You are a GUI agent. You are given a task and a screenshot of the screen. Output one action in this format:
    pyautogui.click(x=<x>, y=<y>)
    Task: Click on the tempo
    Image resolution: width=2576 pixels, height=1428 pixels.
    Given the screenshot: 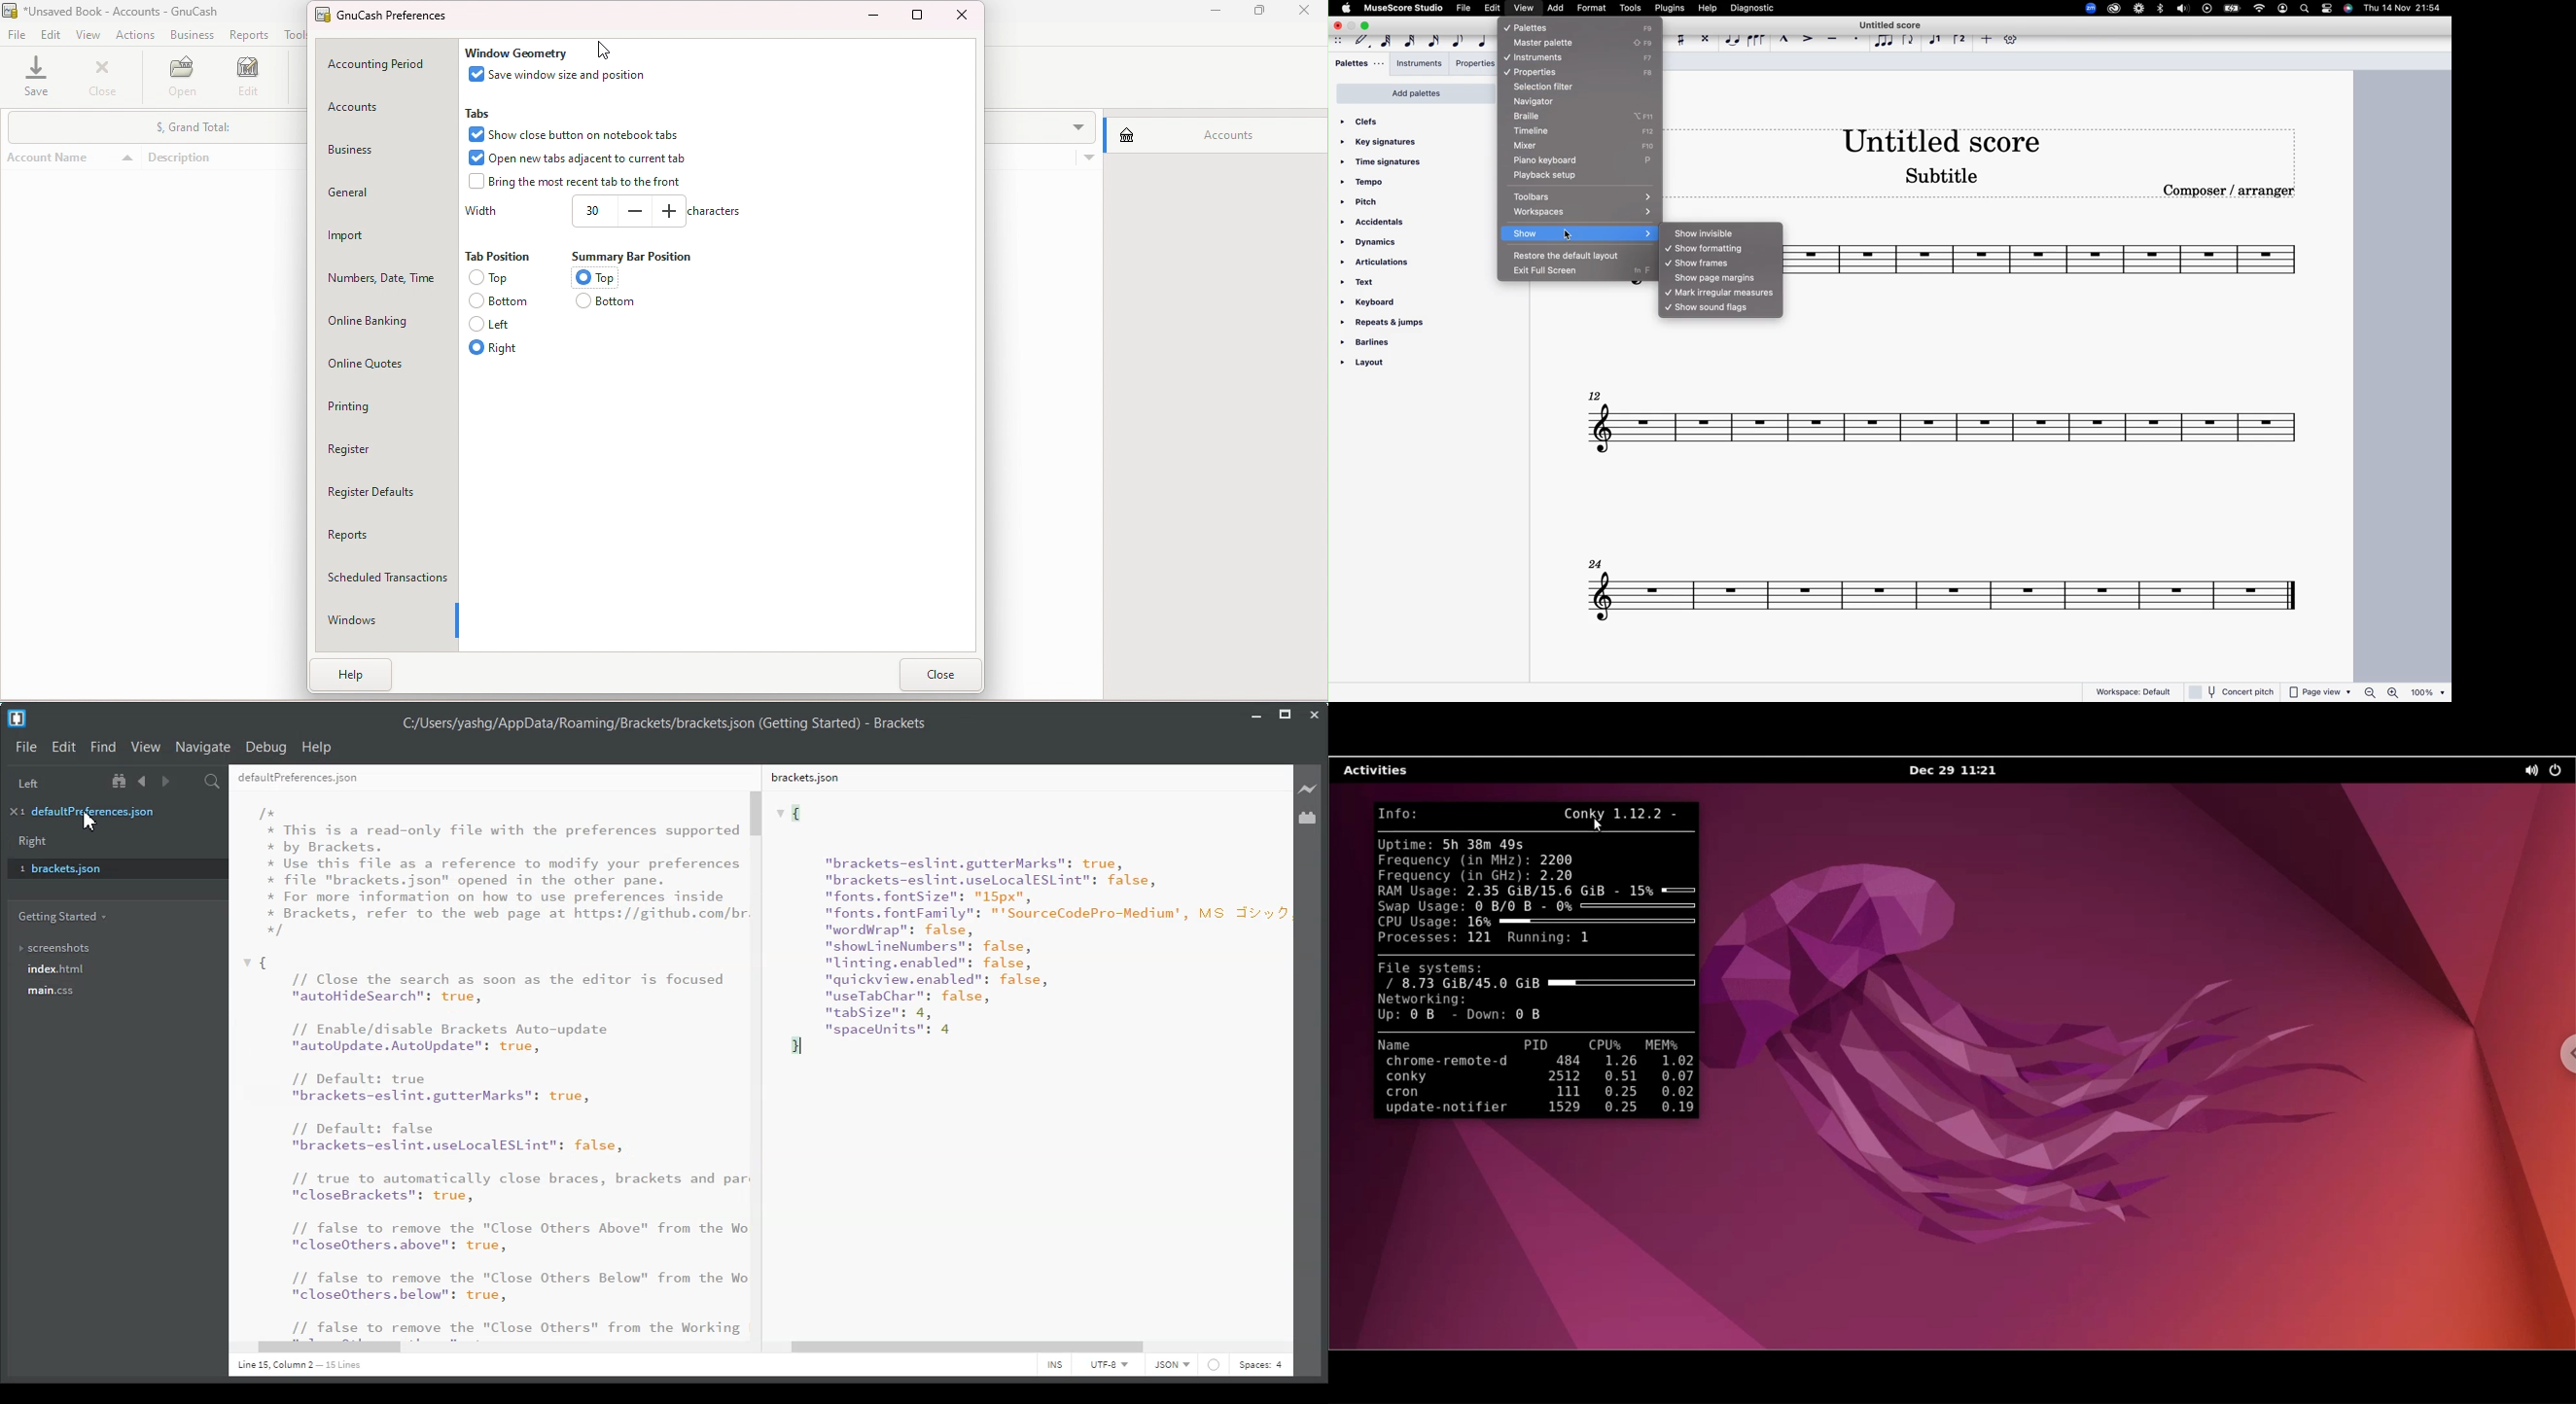 What is the action you would take?
    pyautogui.click(x=1368, y=183)
    